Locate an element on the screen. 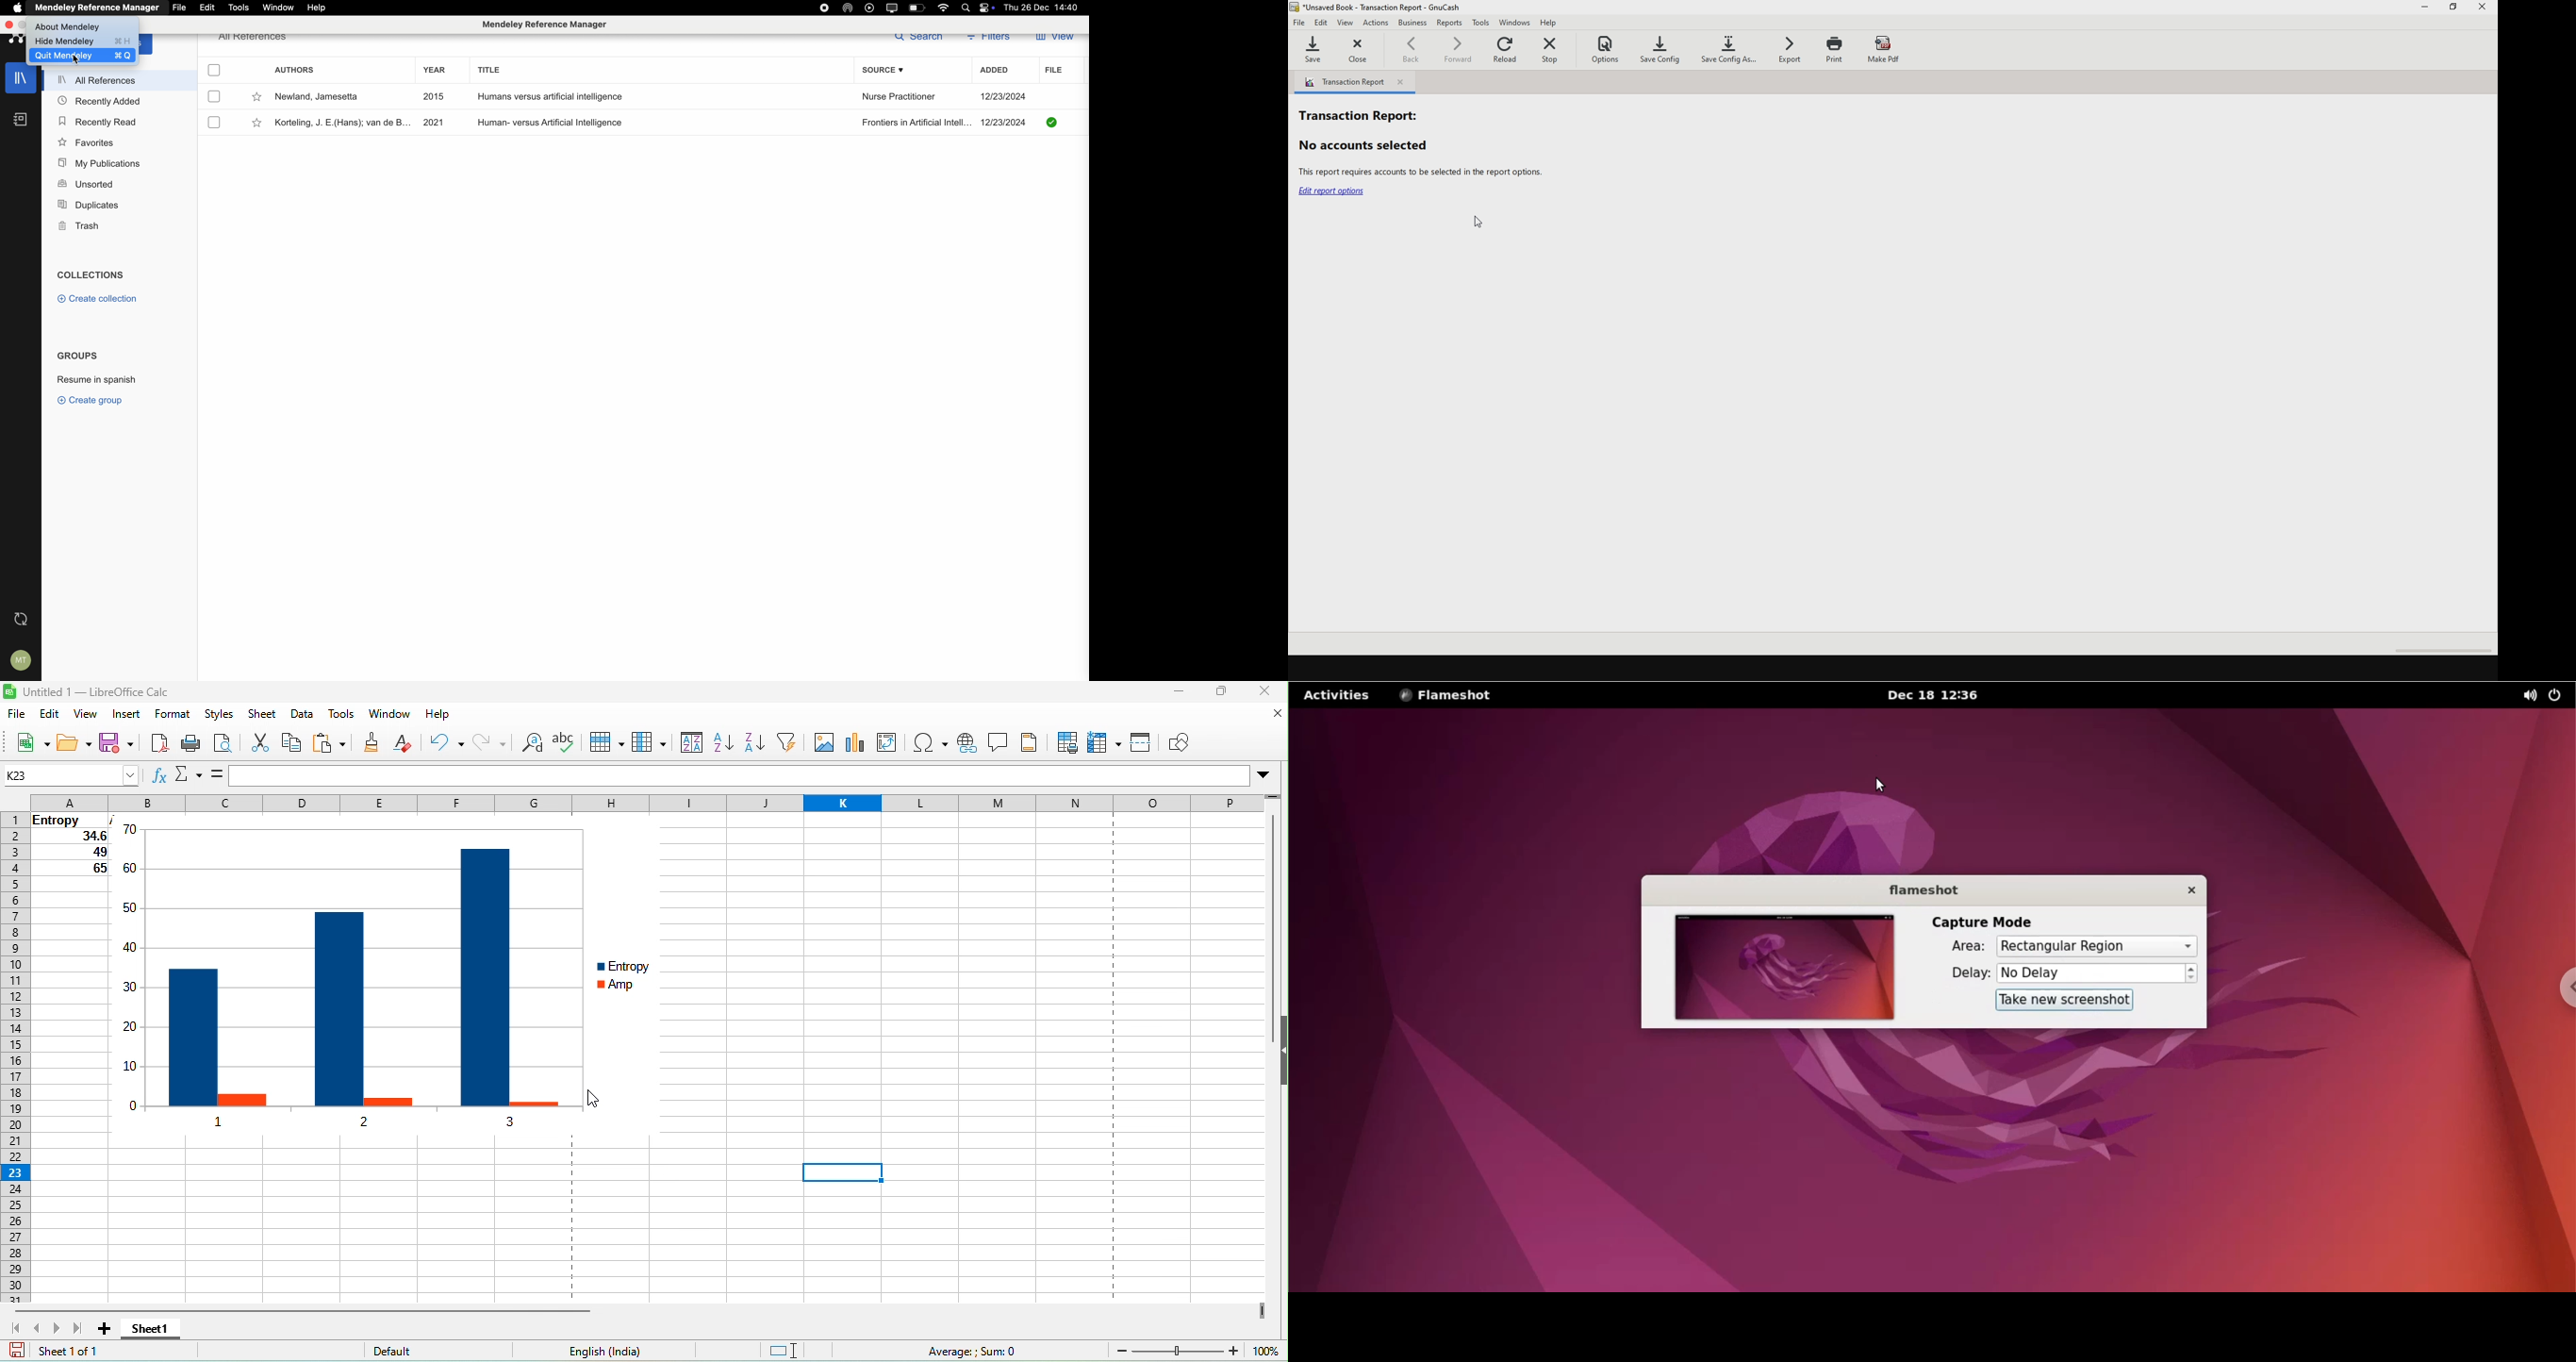 The width and height of the screenshot is (2576, 1372). title is located at coordinates (490, 70).